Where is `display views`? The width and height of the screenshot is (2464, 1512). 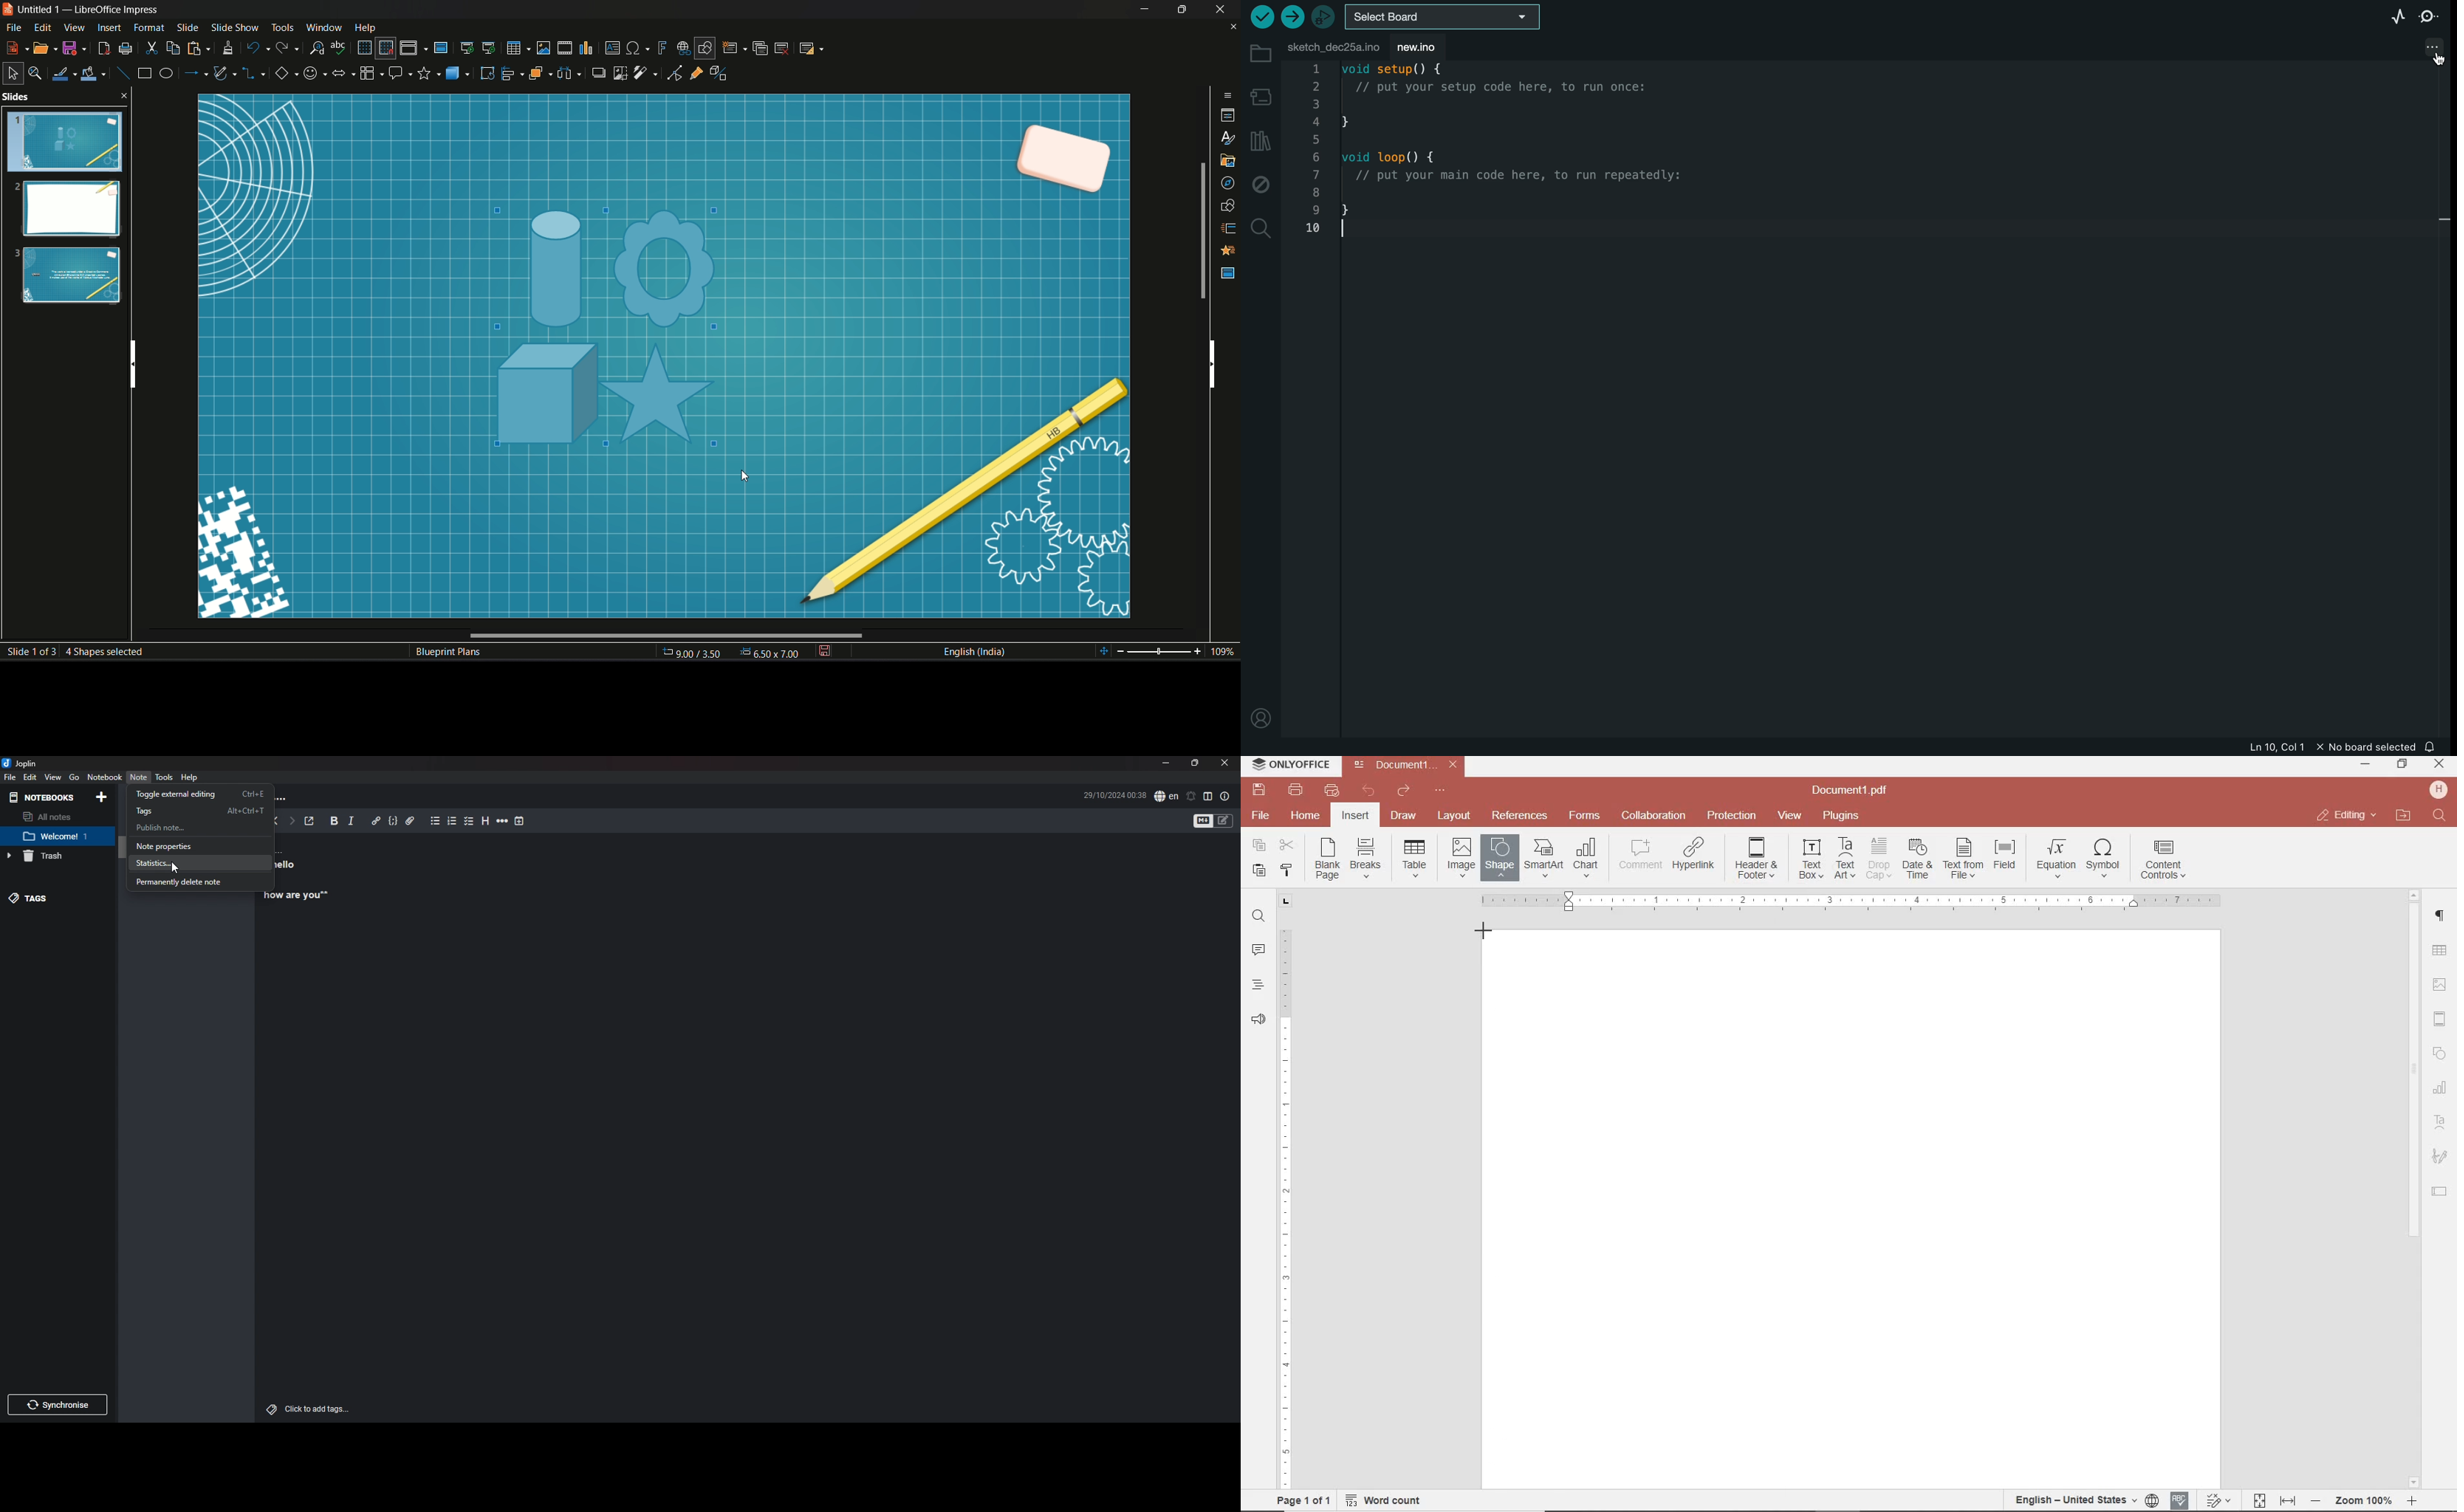 display views is located at coordinates (414, 48).